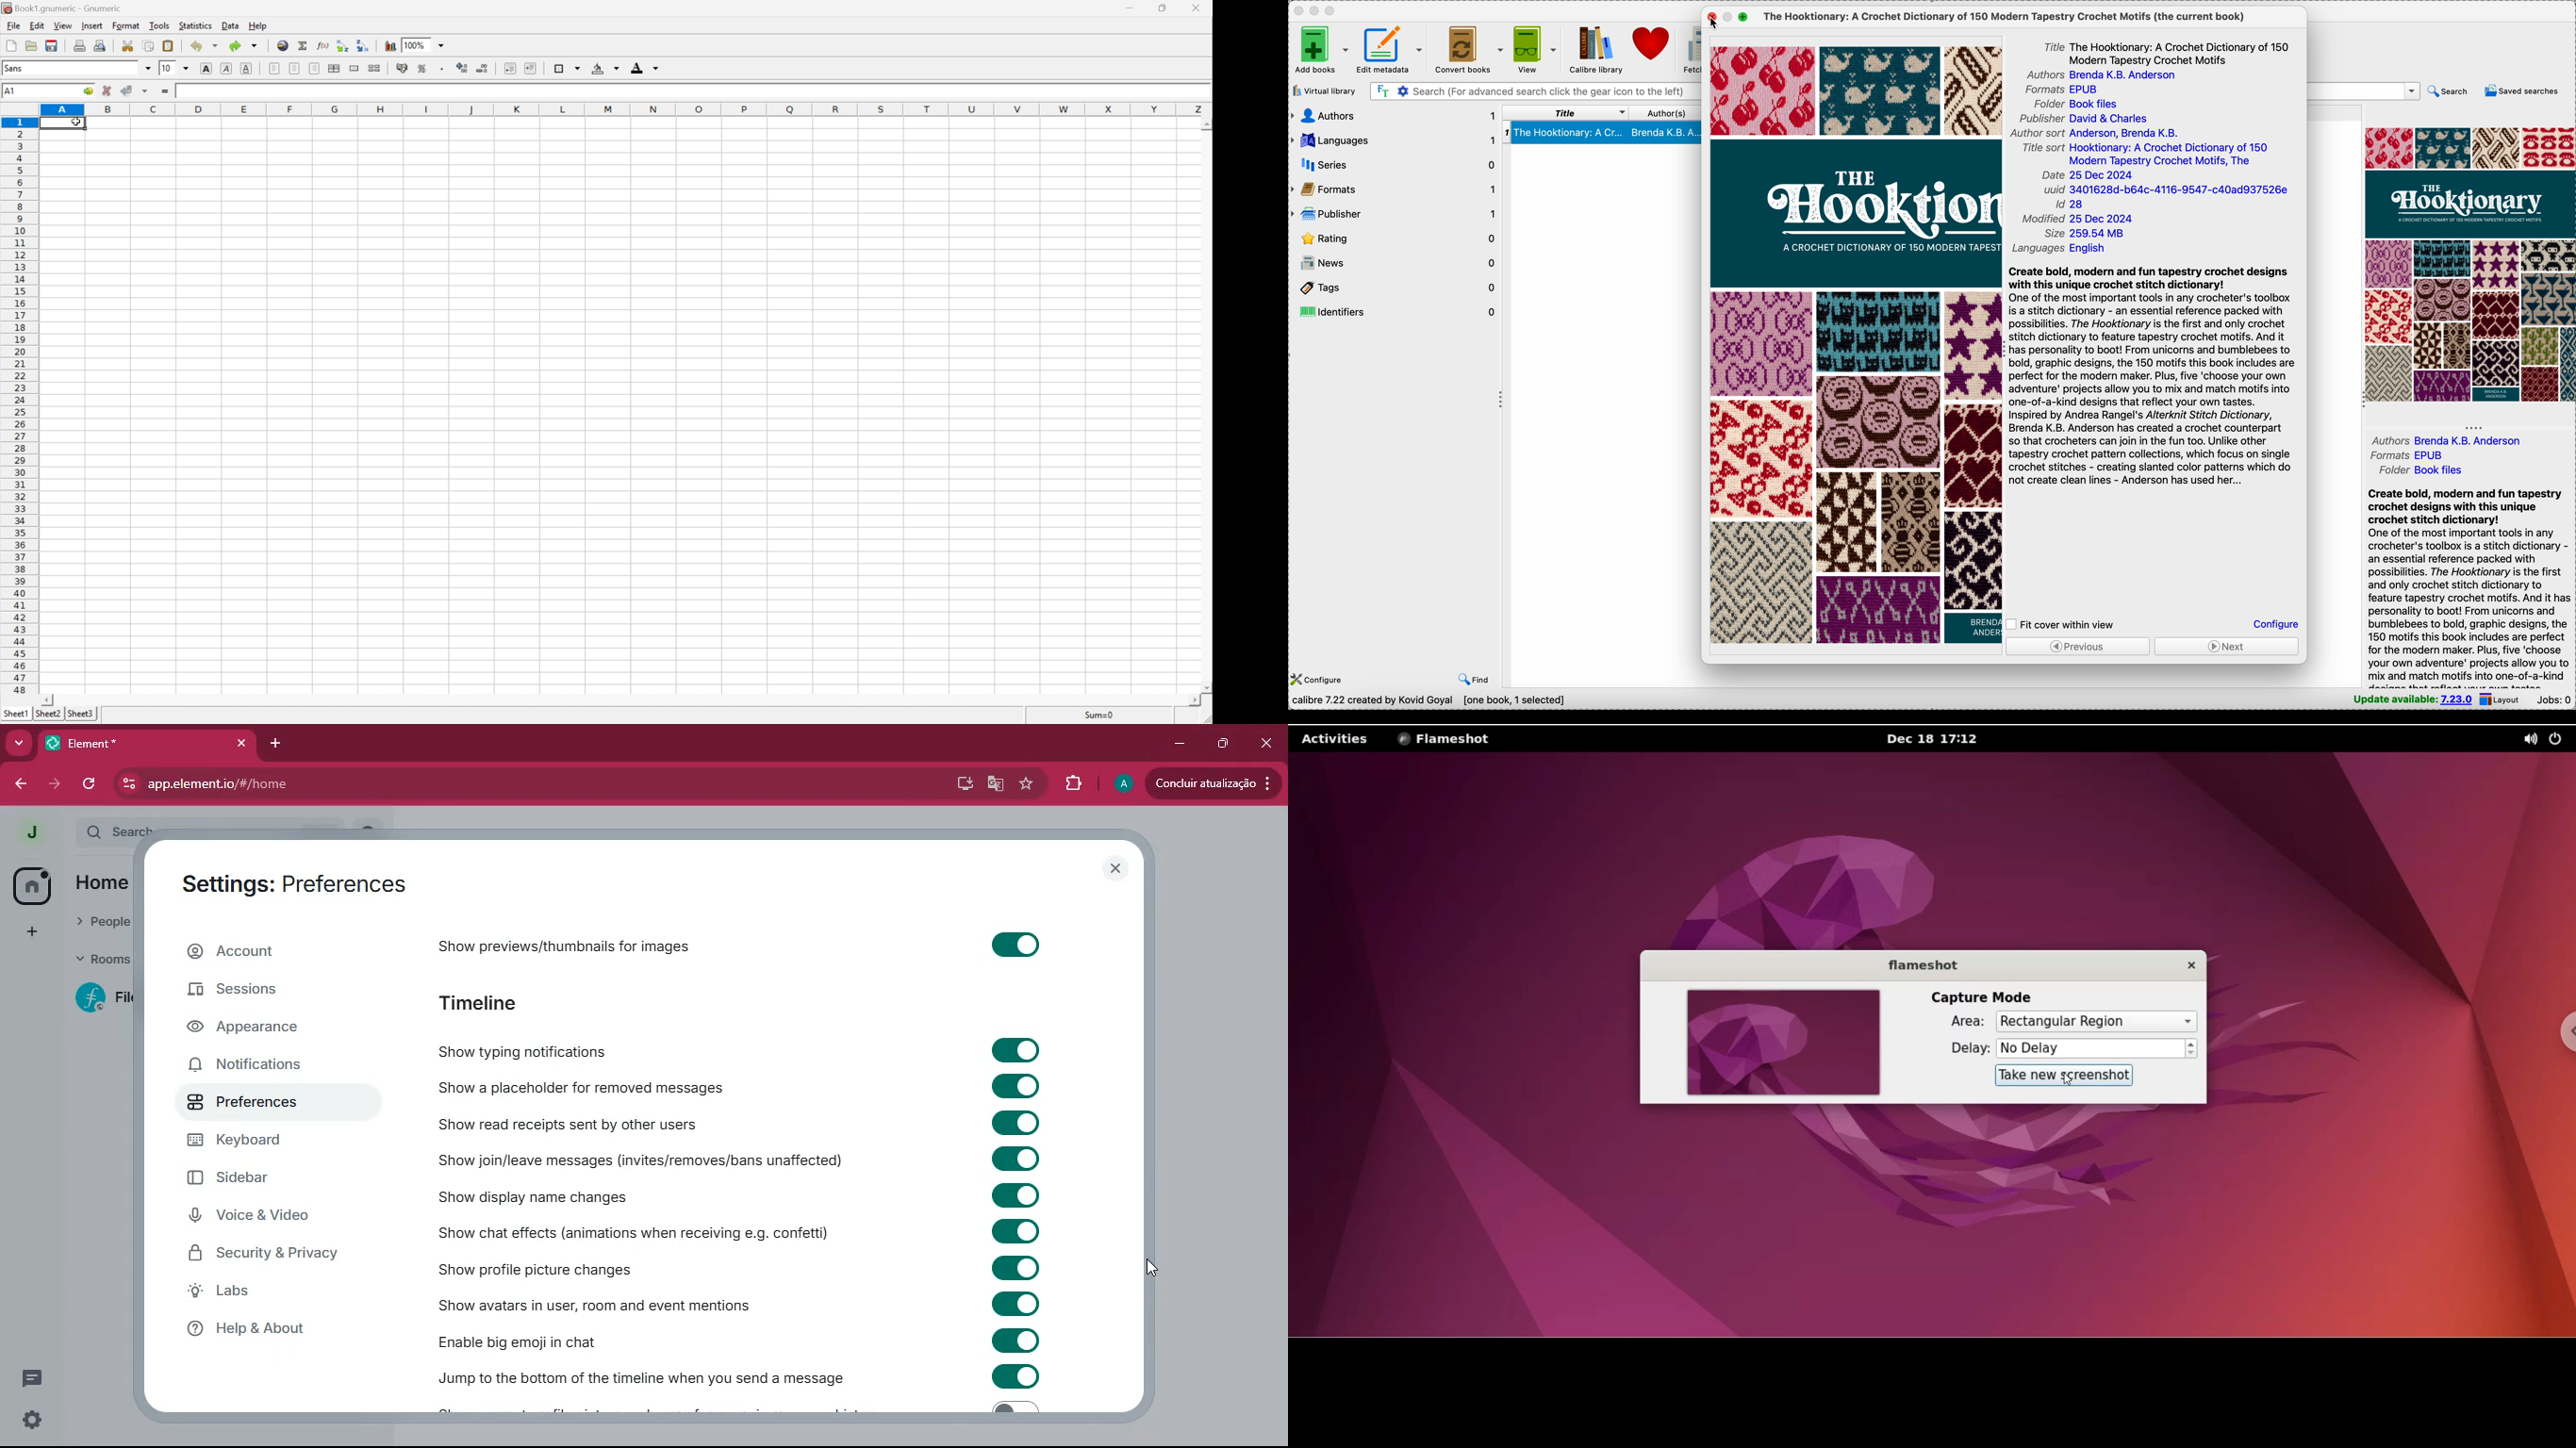  I want to click on publisher, so click(2082, 118).